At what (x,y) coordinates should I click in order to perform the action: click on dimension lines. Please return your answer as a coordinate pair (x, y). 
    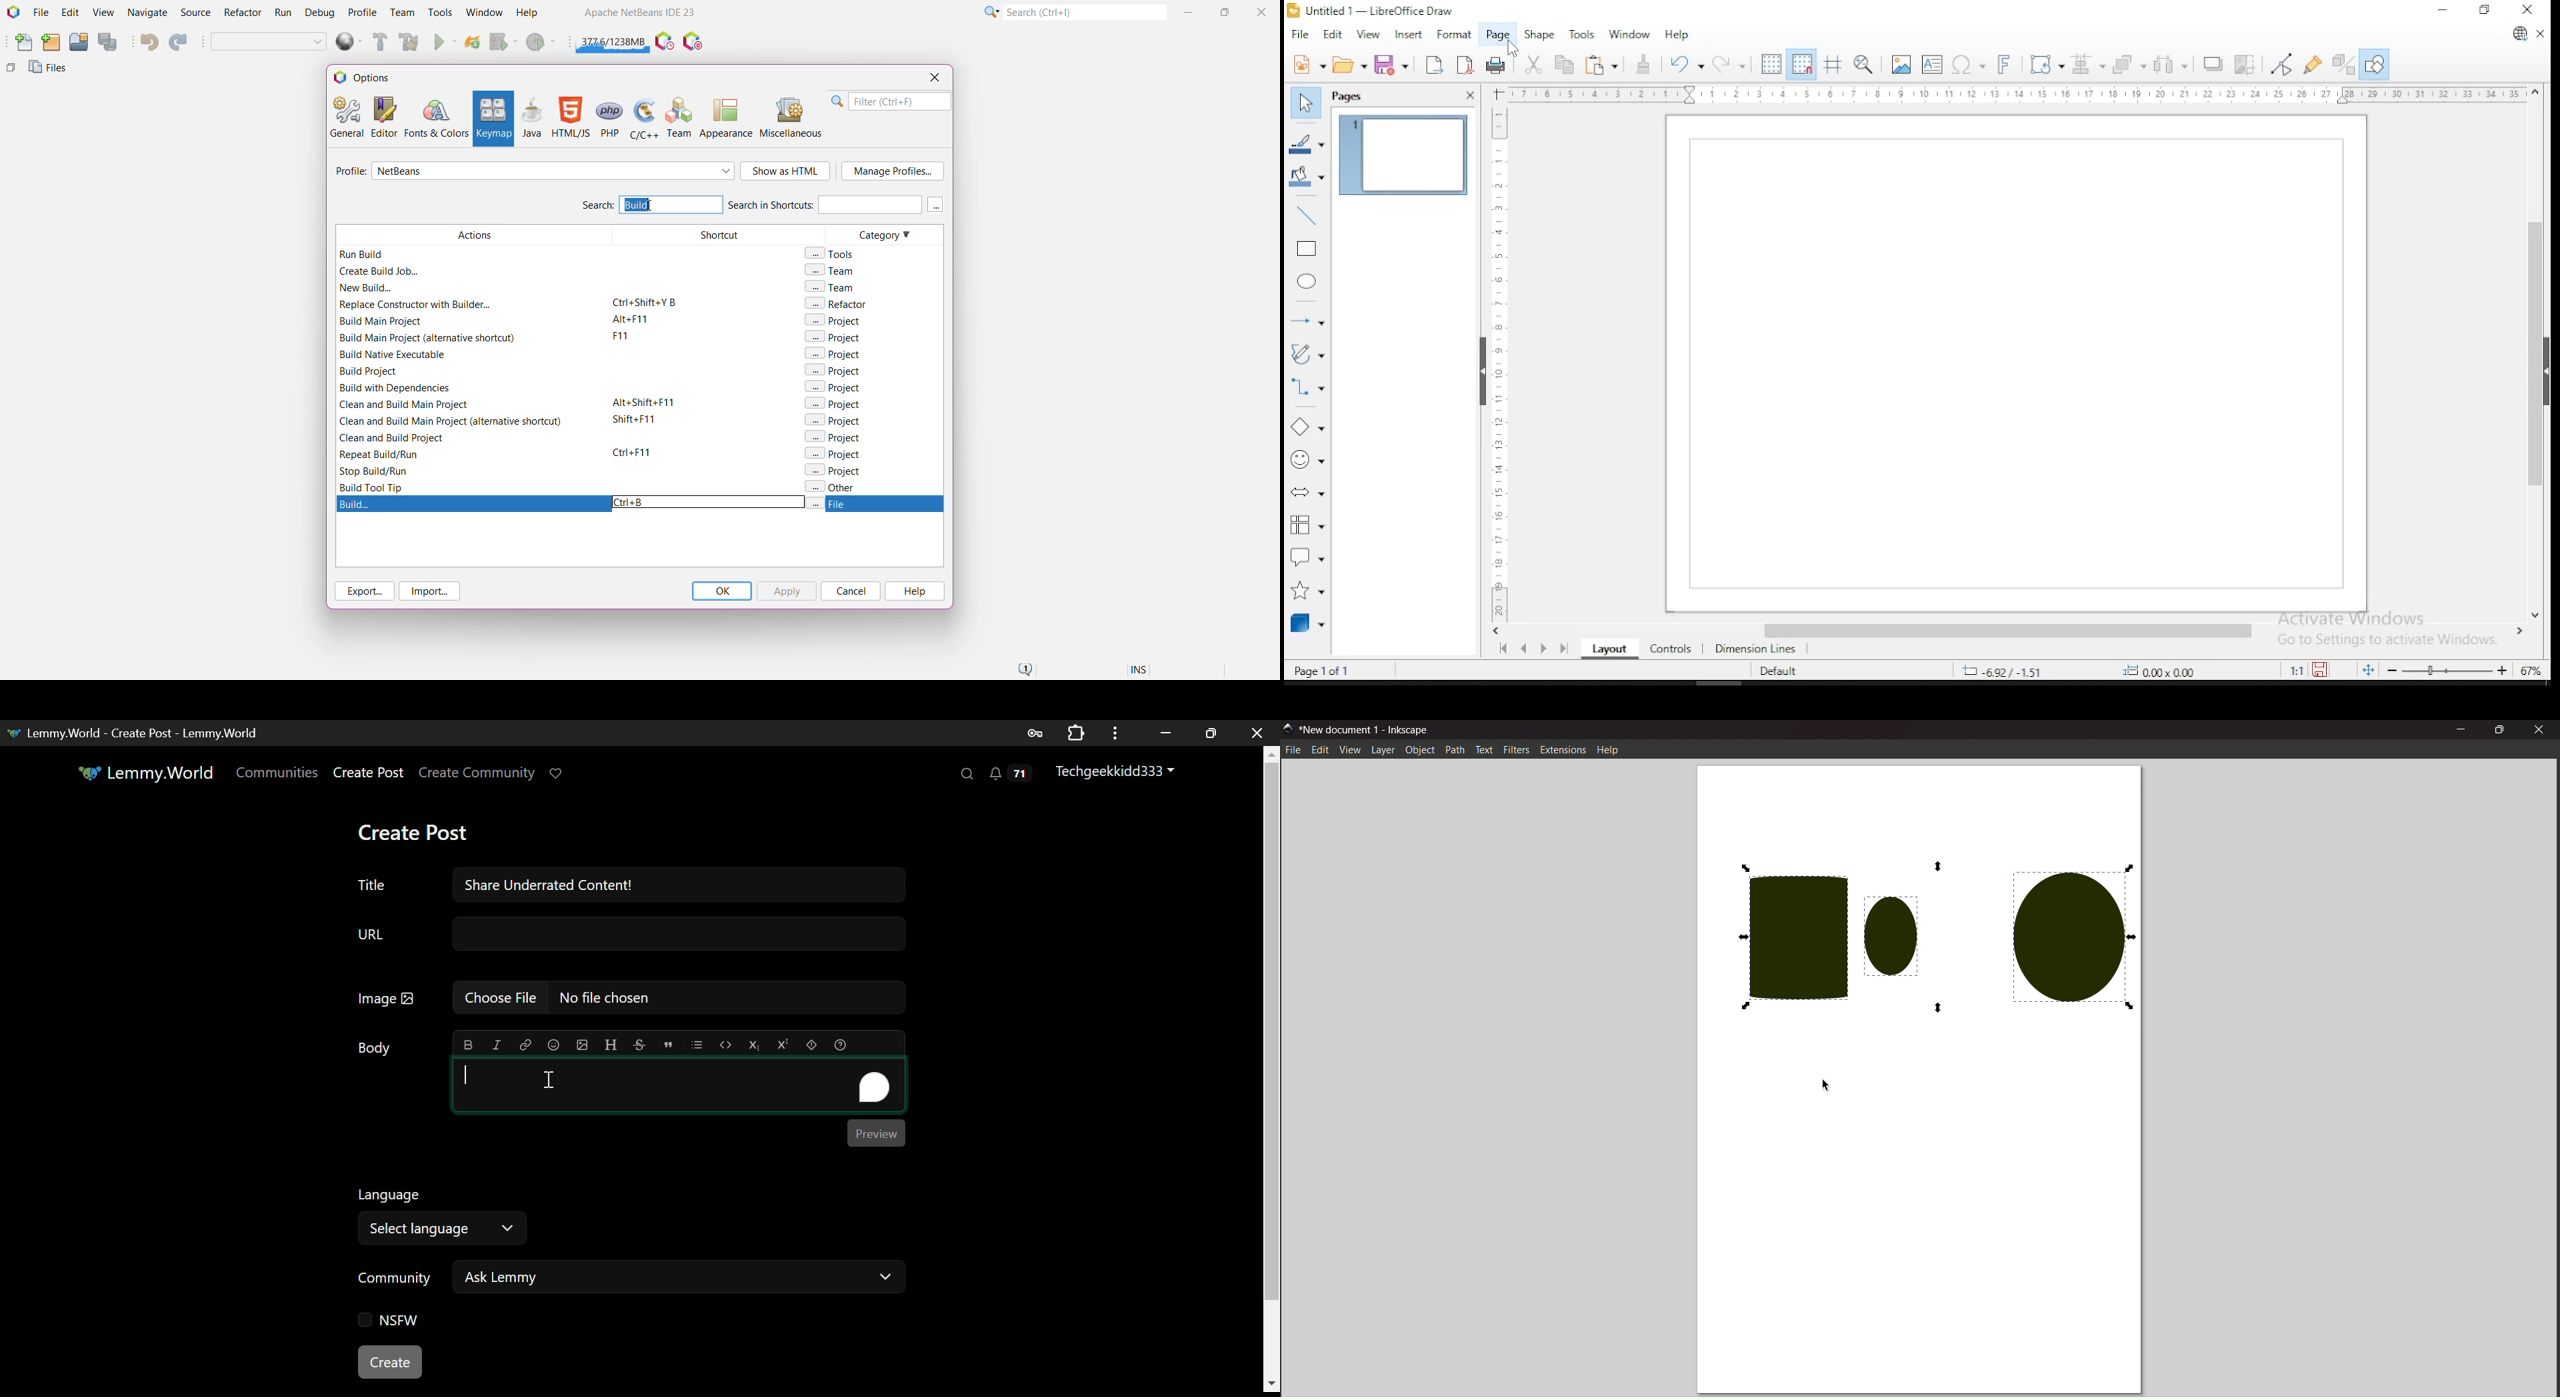
    Looking at the image, I should click on (1760, 650).